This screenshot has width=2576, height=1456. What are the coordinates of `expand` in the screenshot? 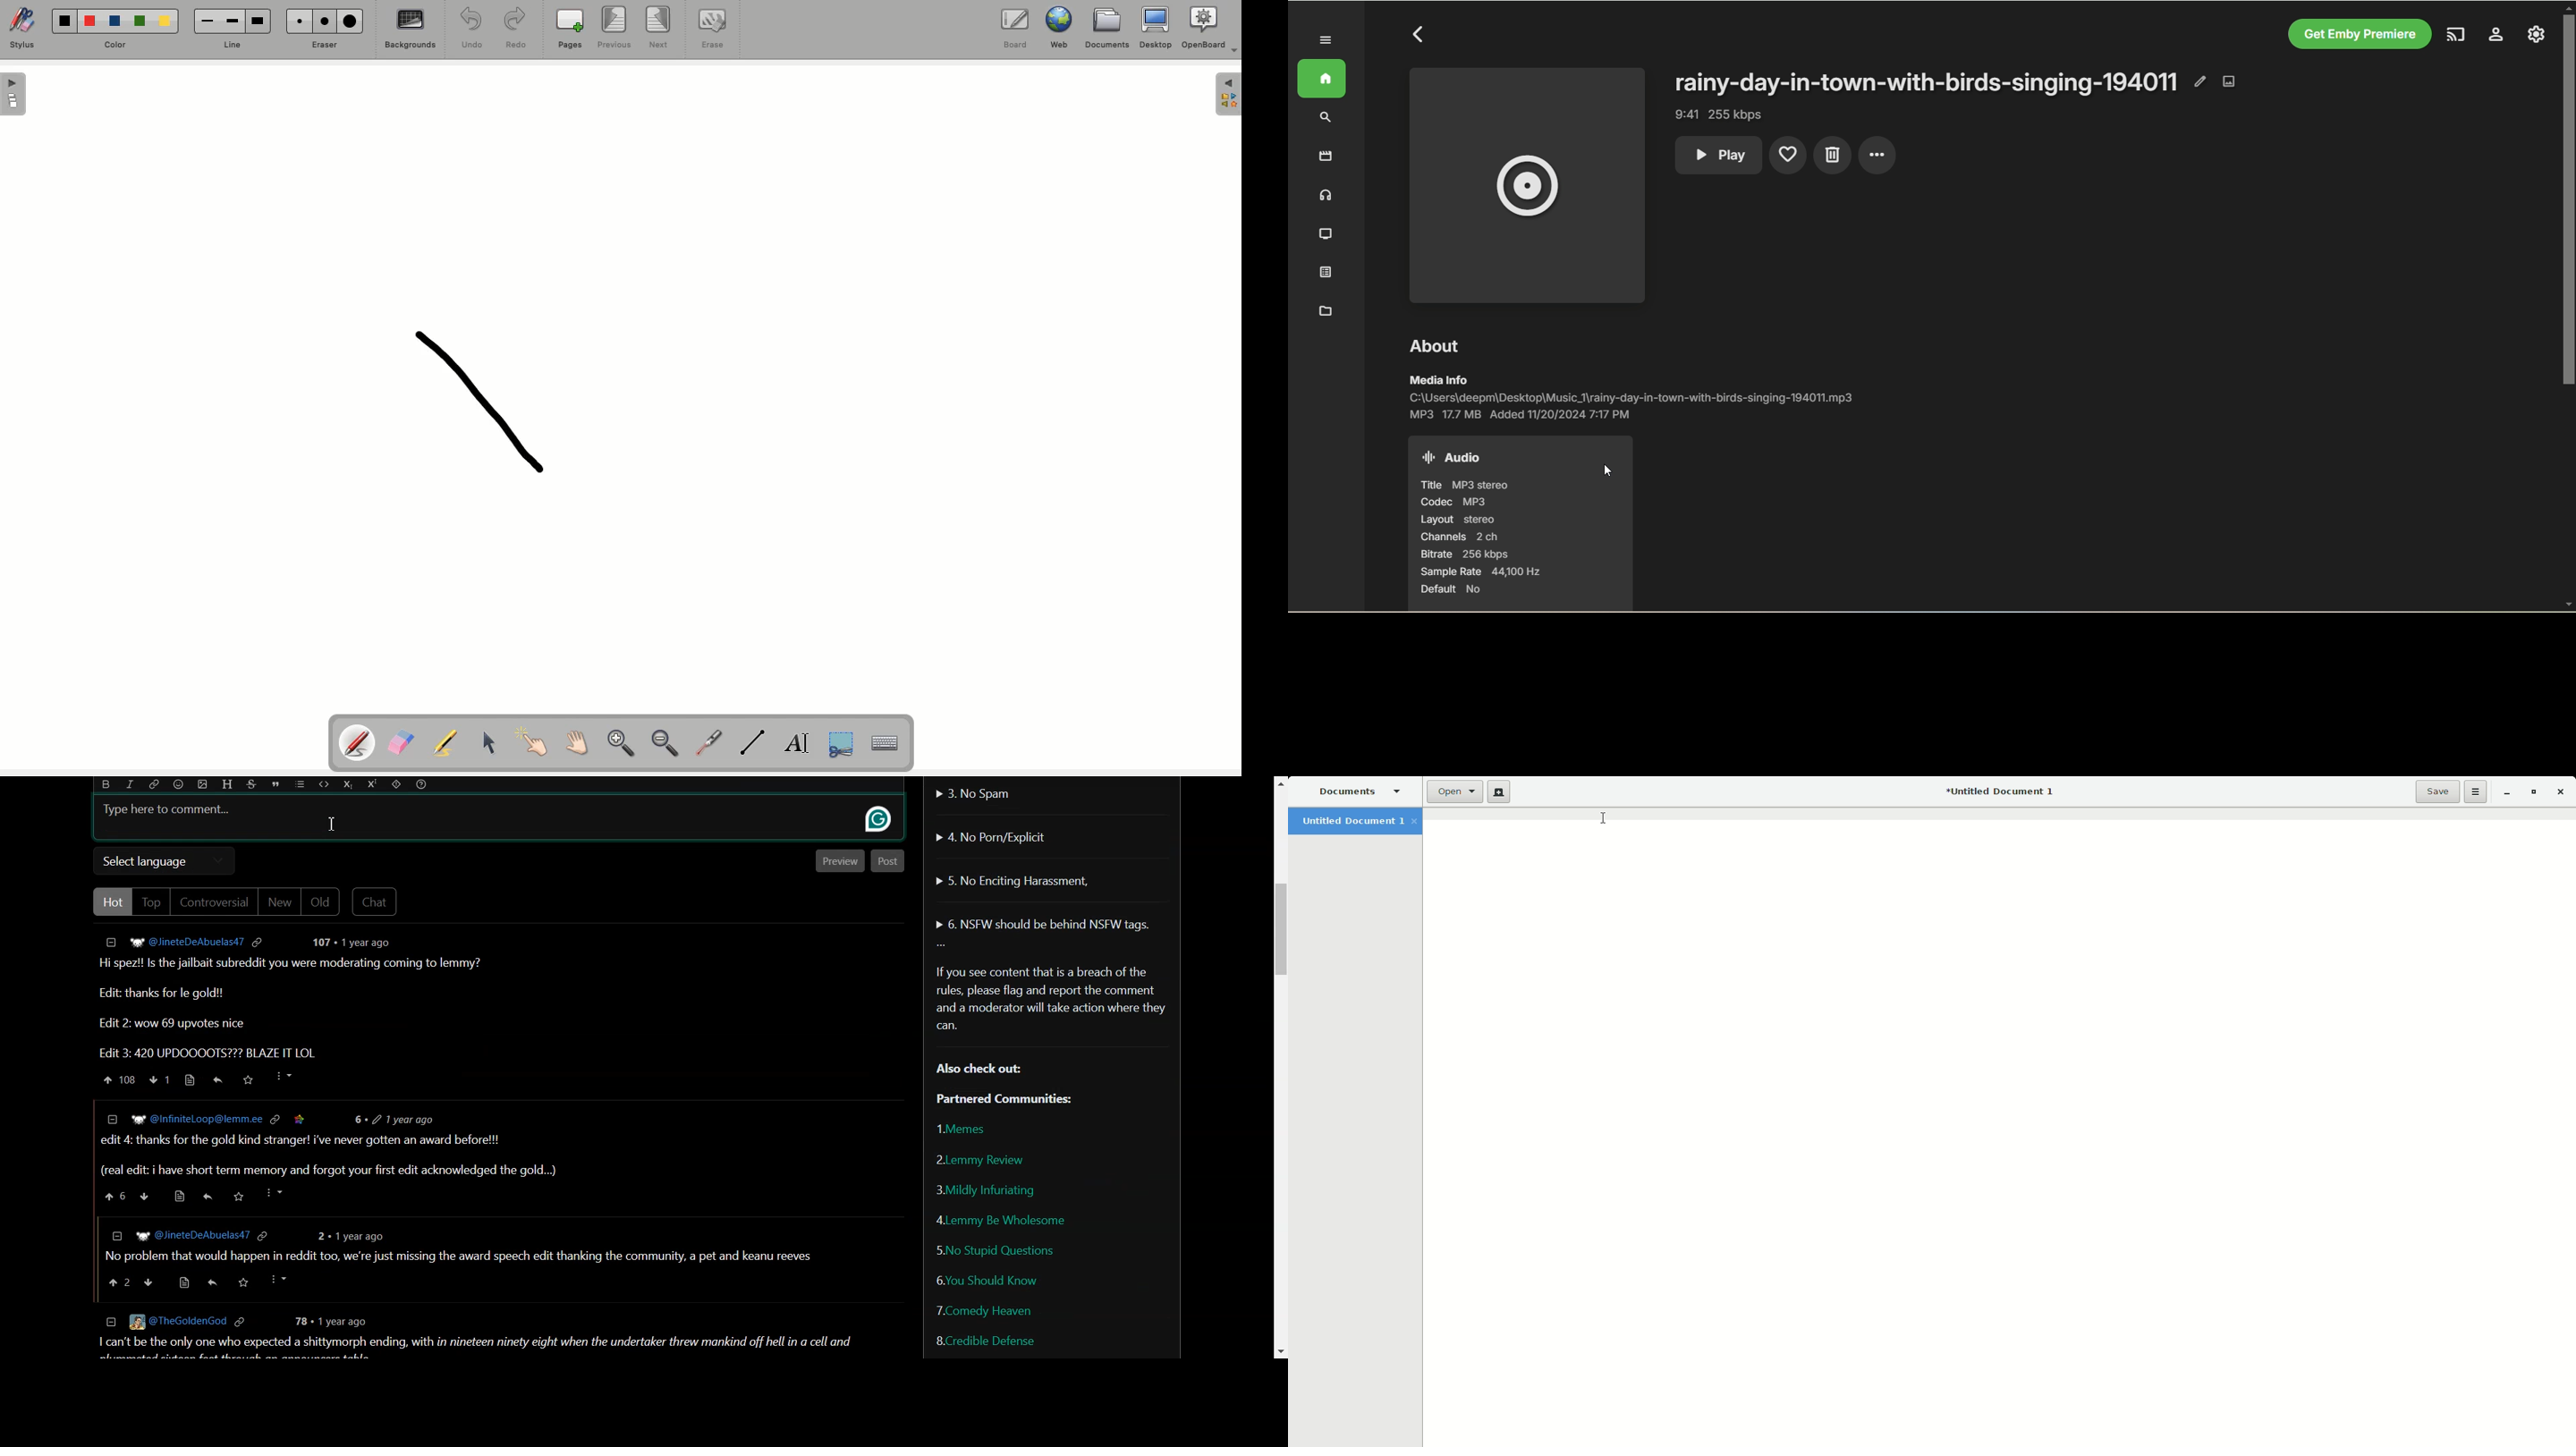 It's located at (1326, 40).